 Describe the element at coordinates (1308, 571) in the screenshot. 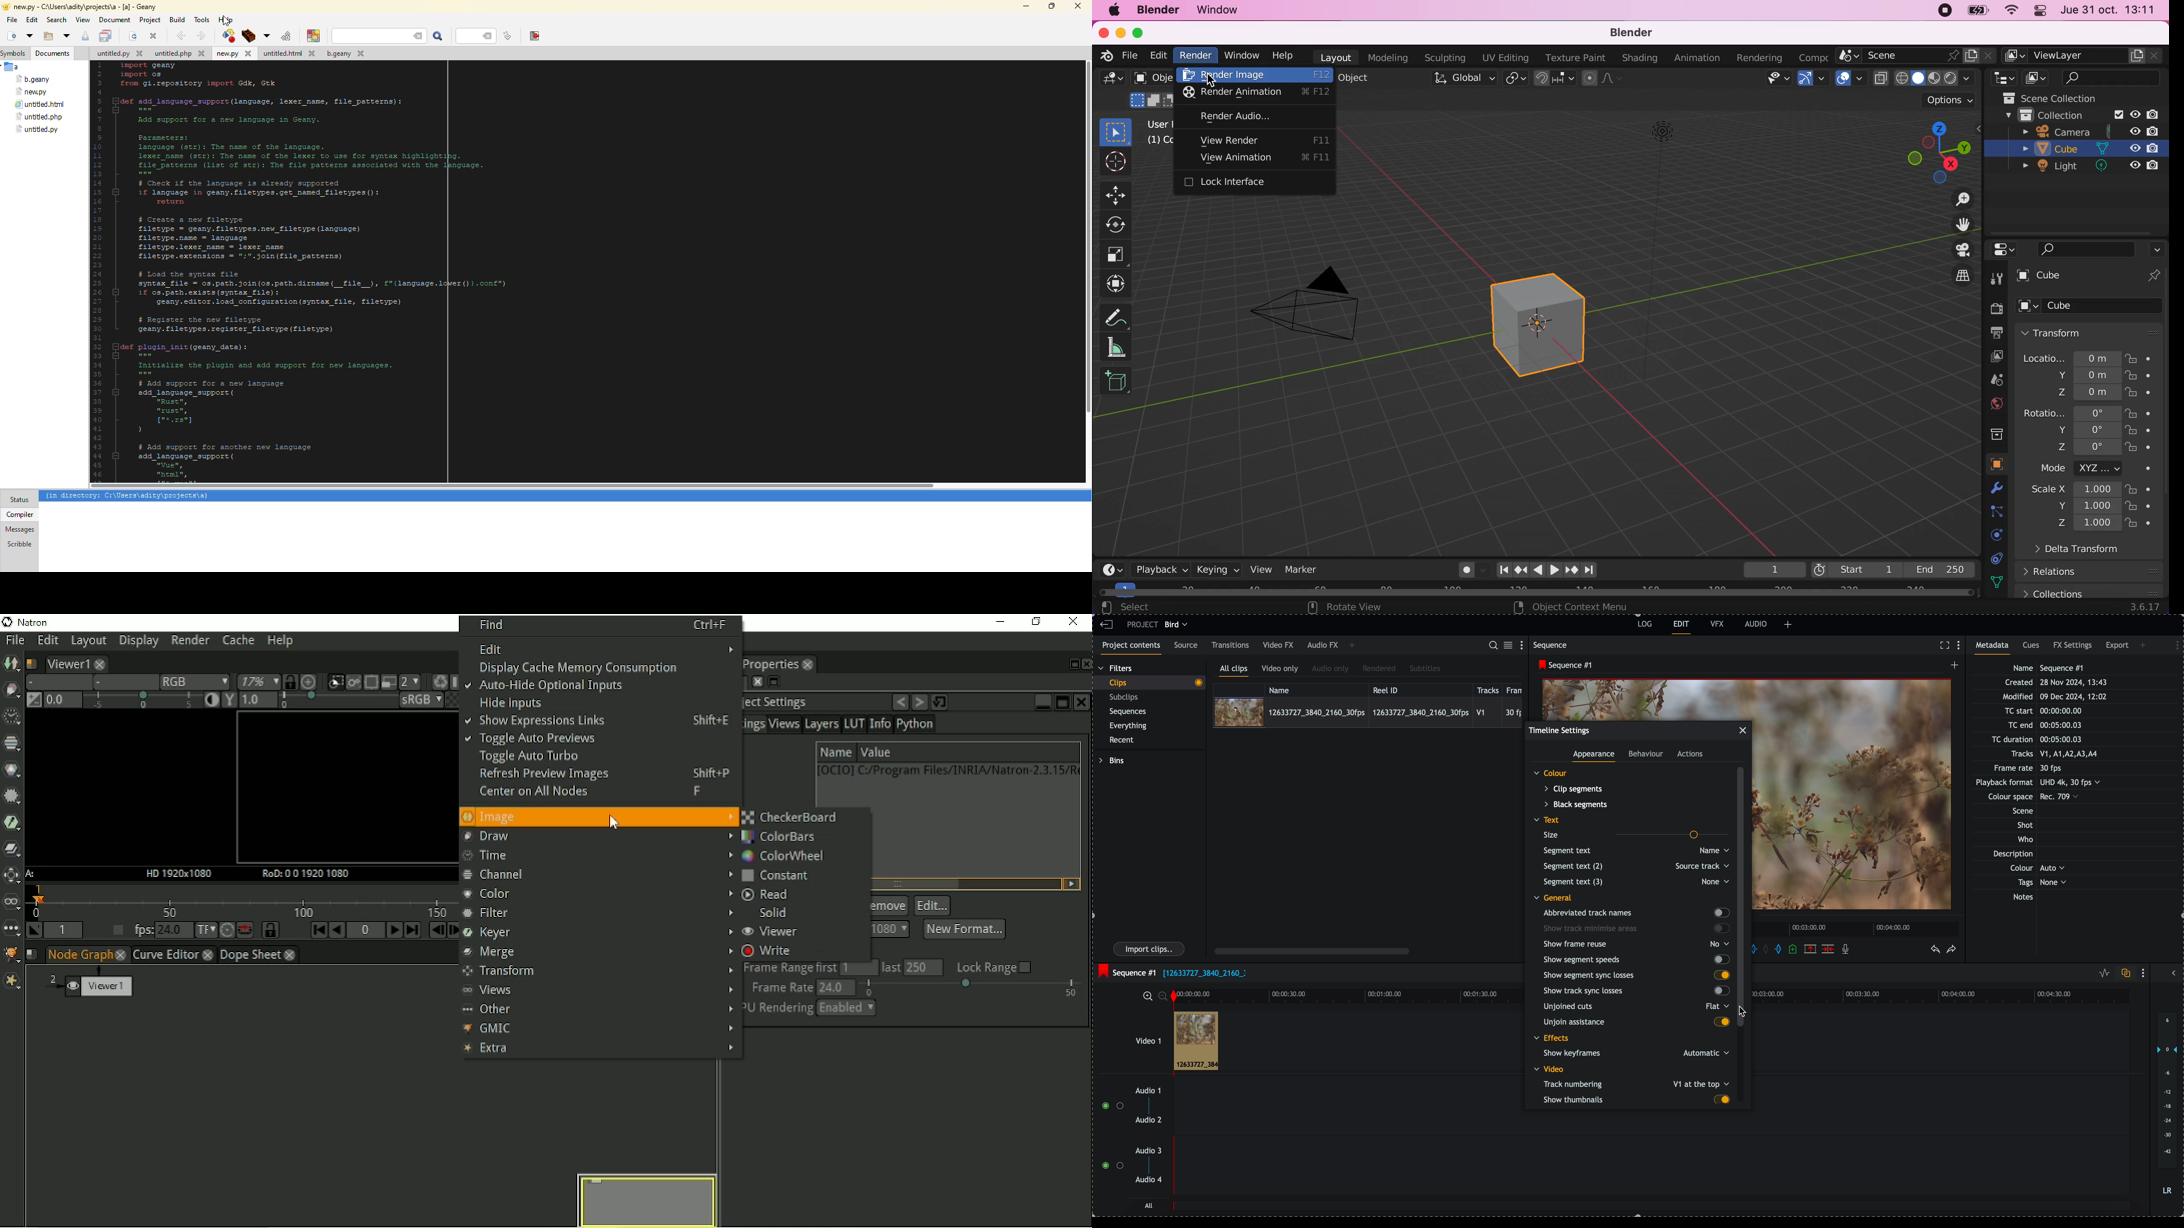

I see `marker` at that location.